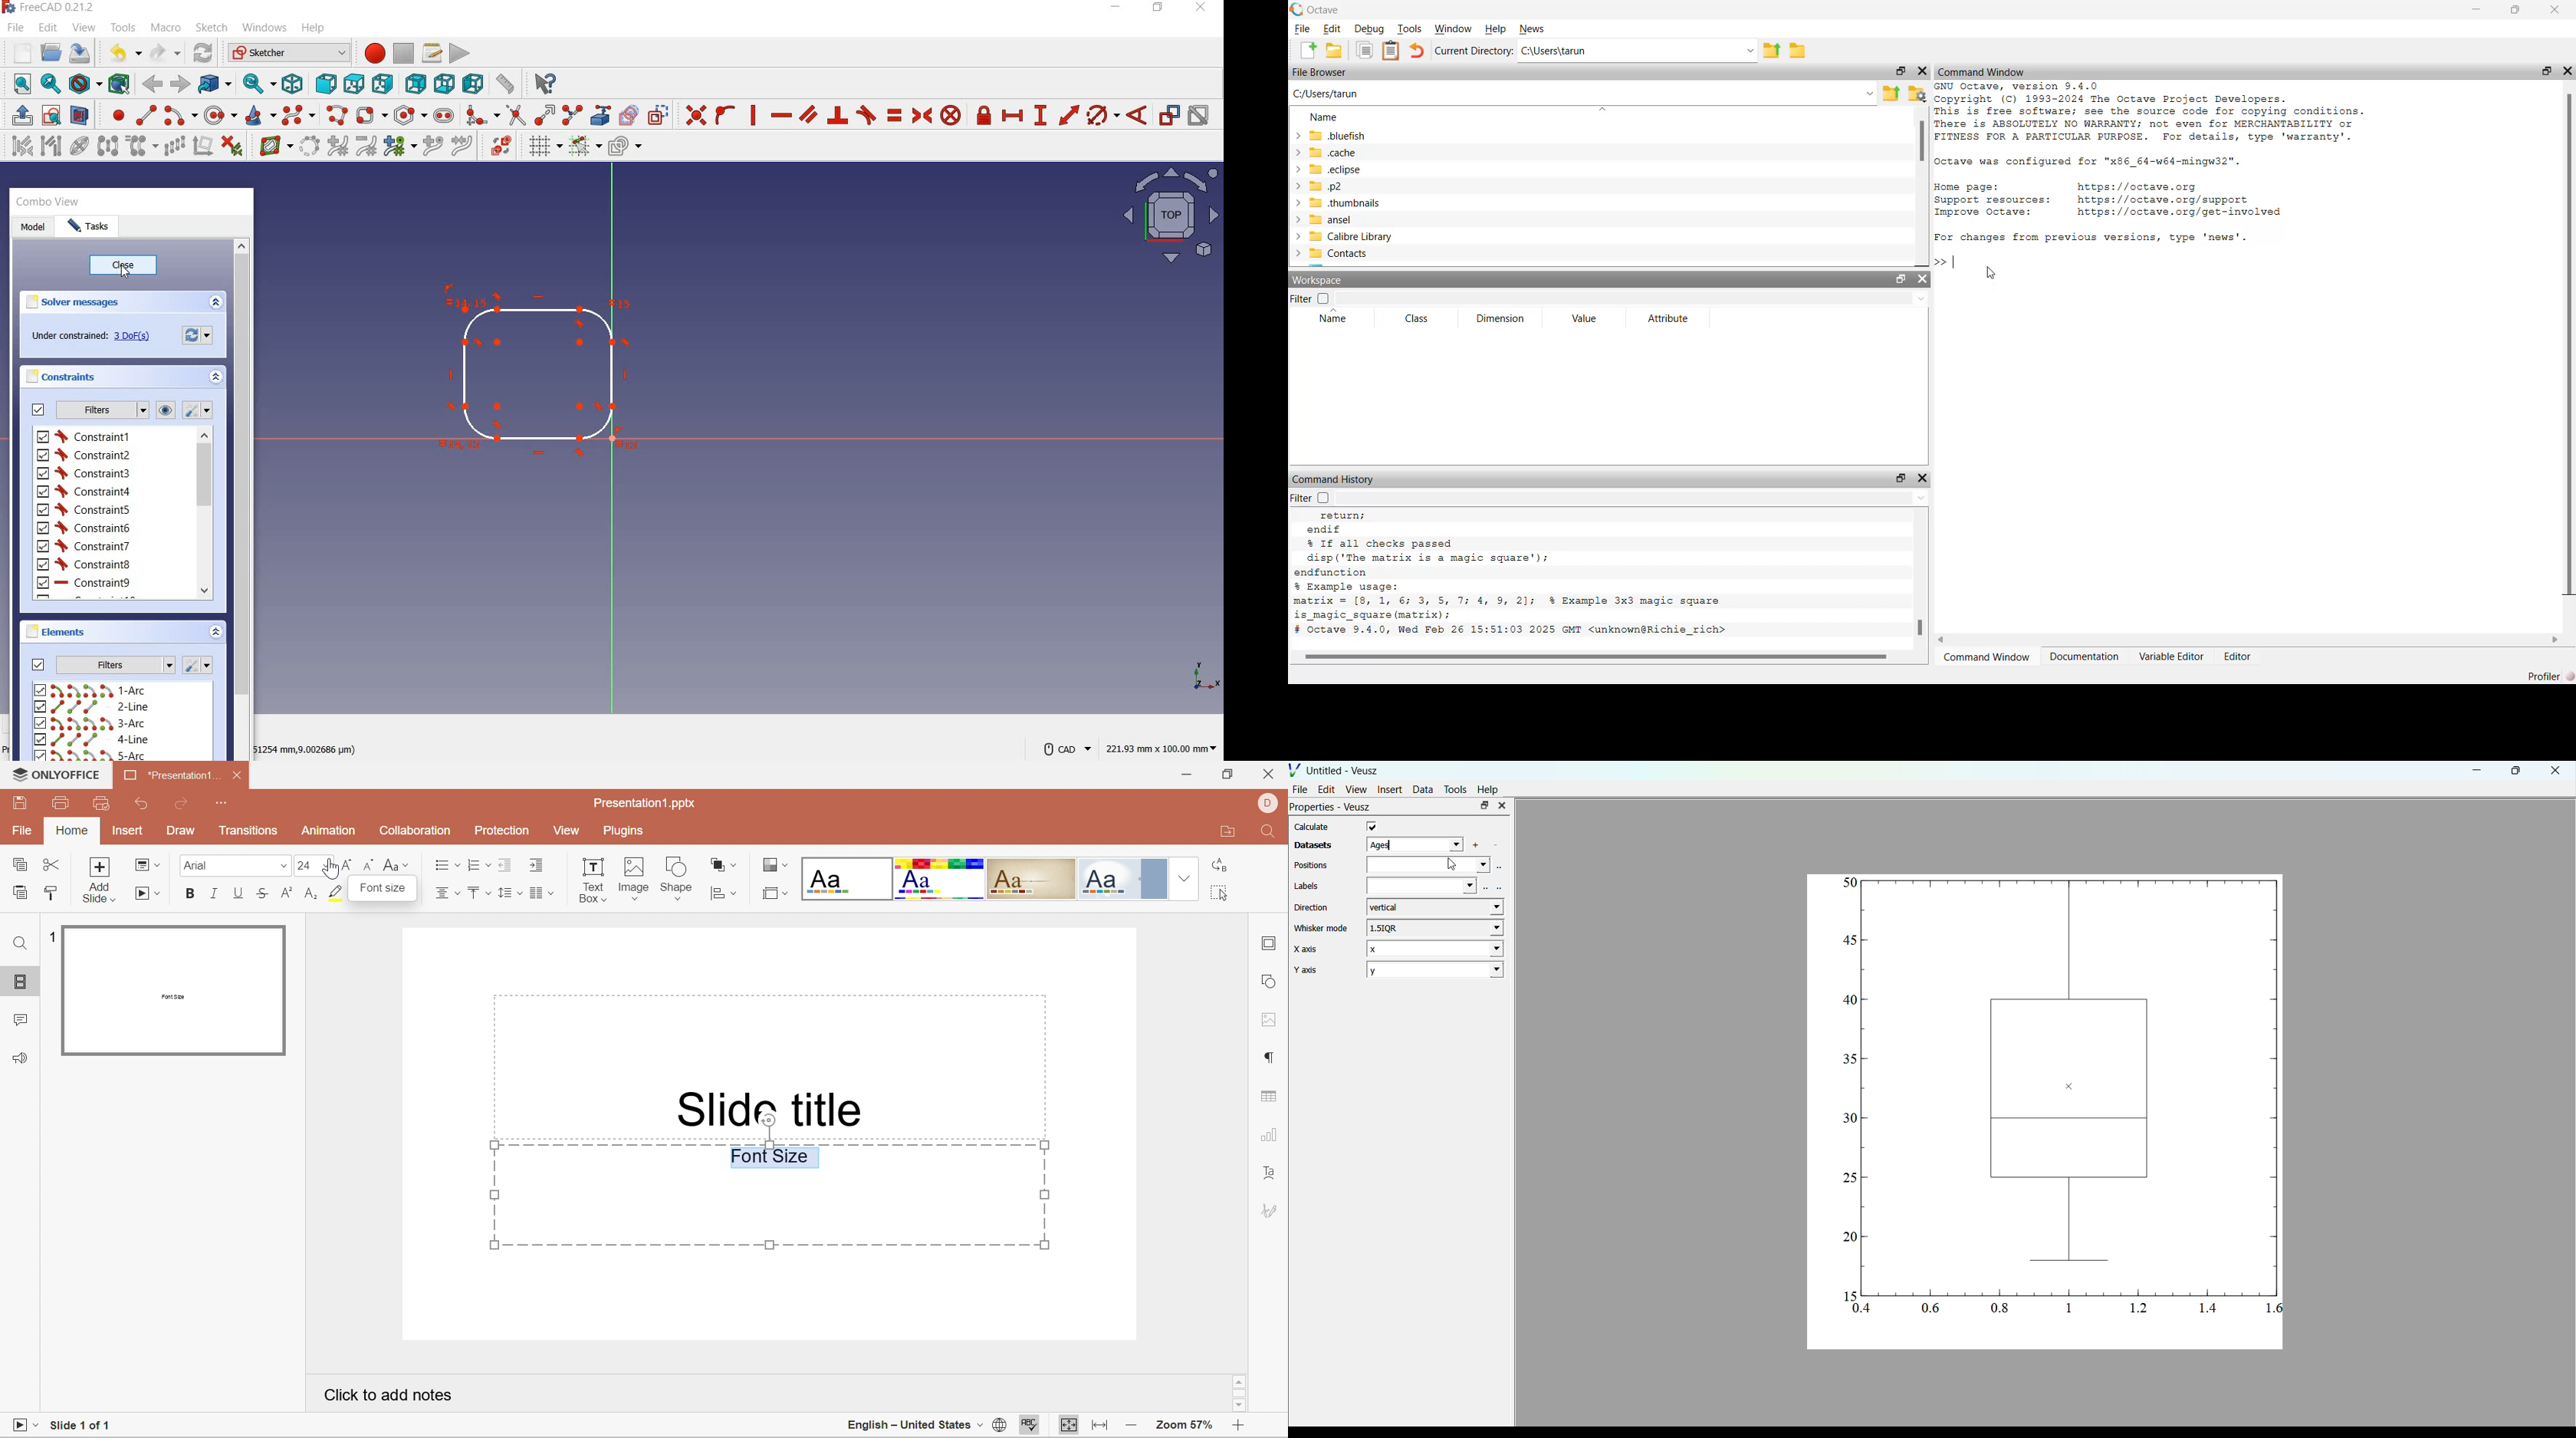 This screenshot has height=1456, width=2576. Describe the element at coordinates (1892, 93) in the screenshot. I see `Previous Folder` at that location.